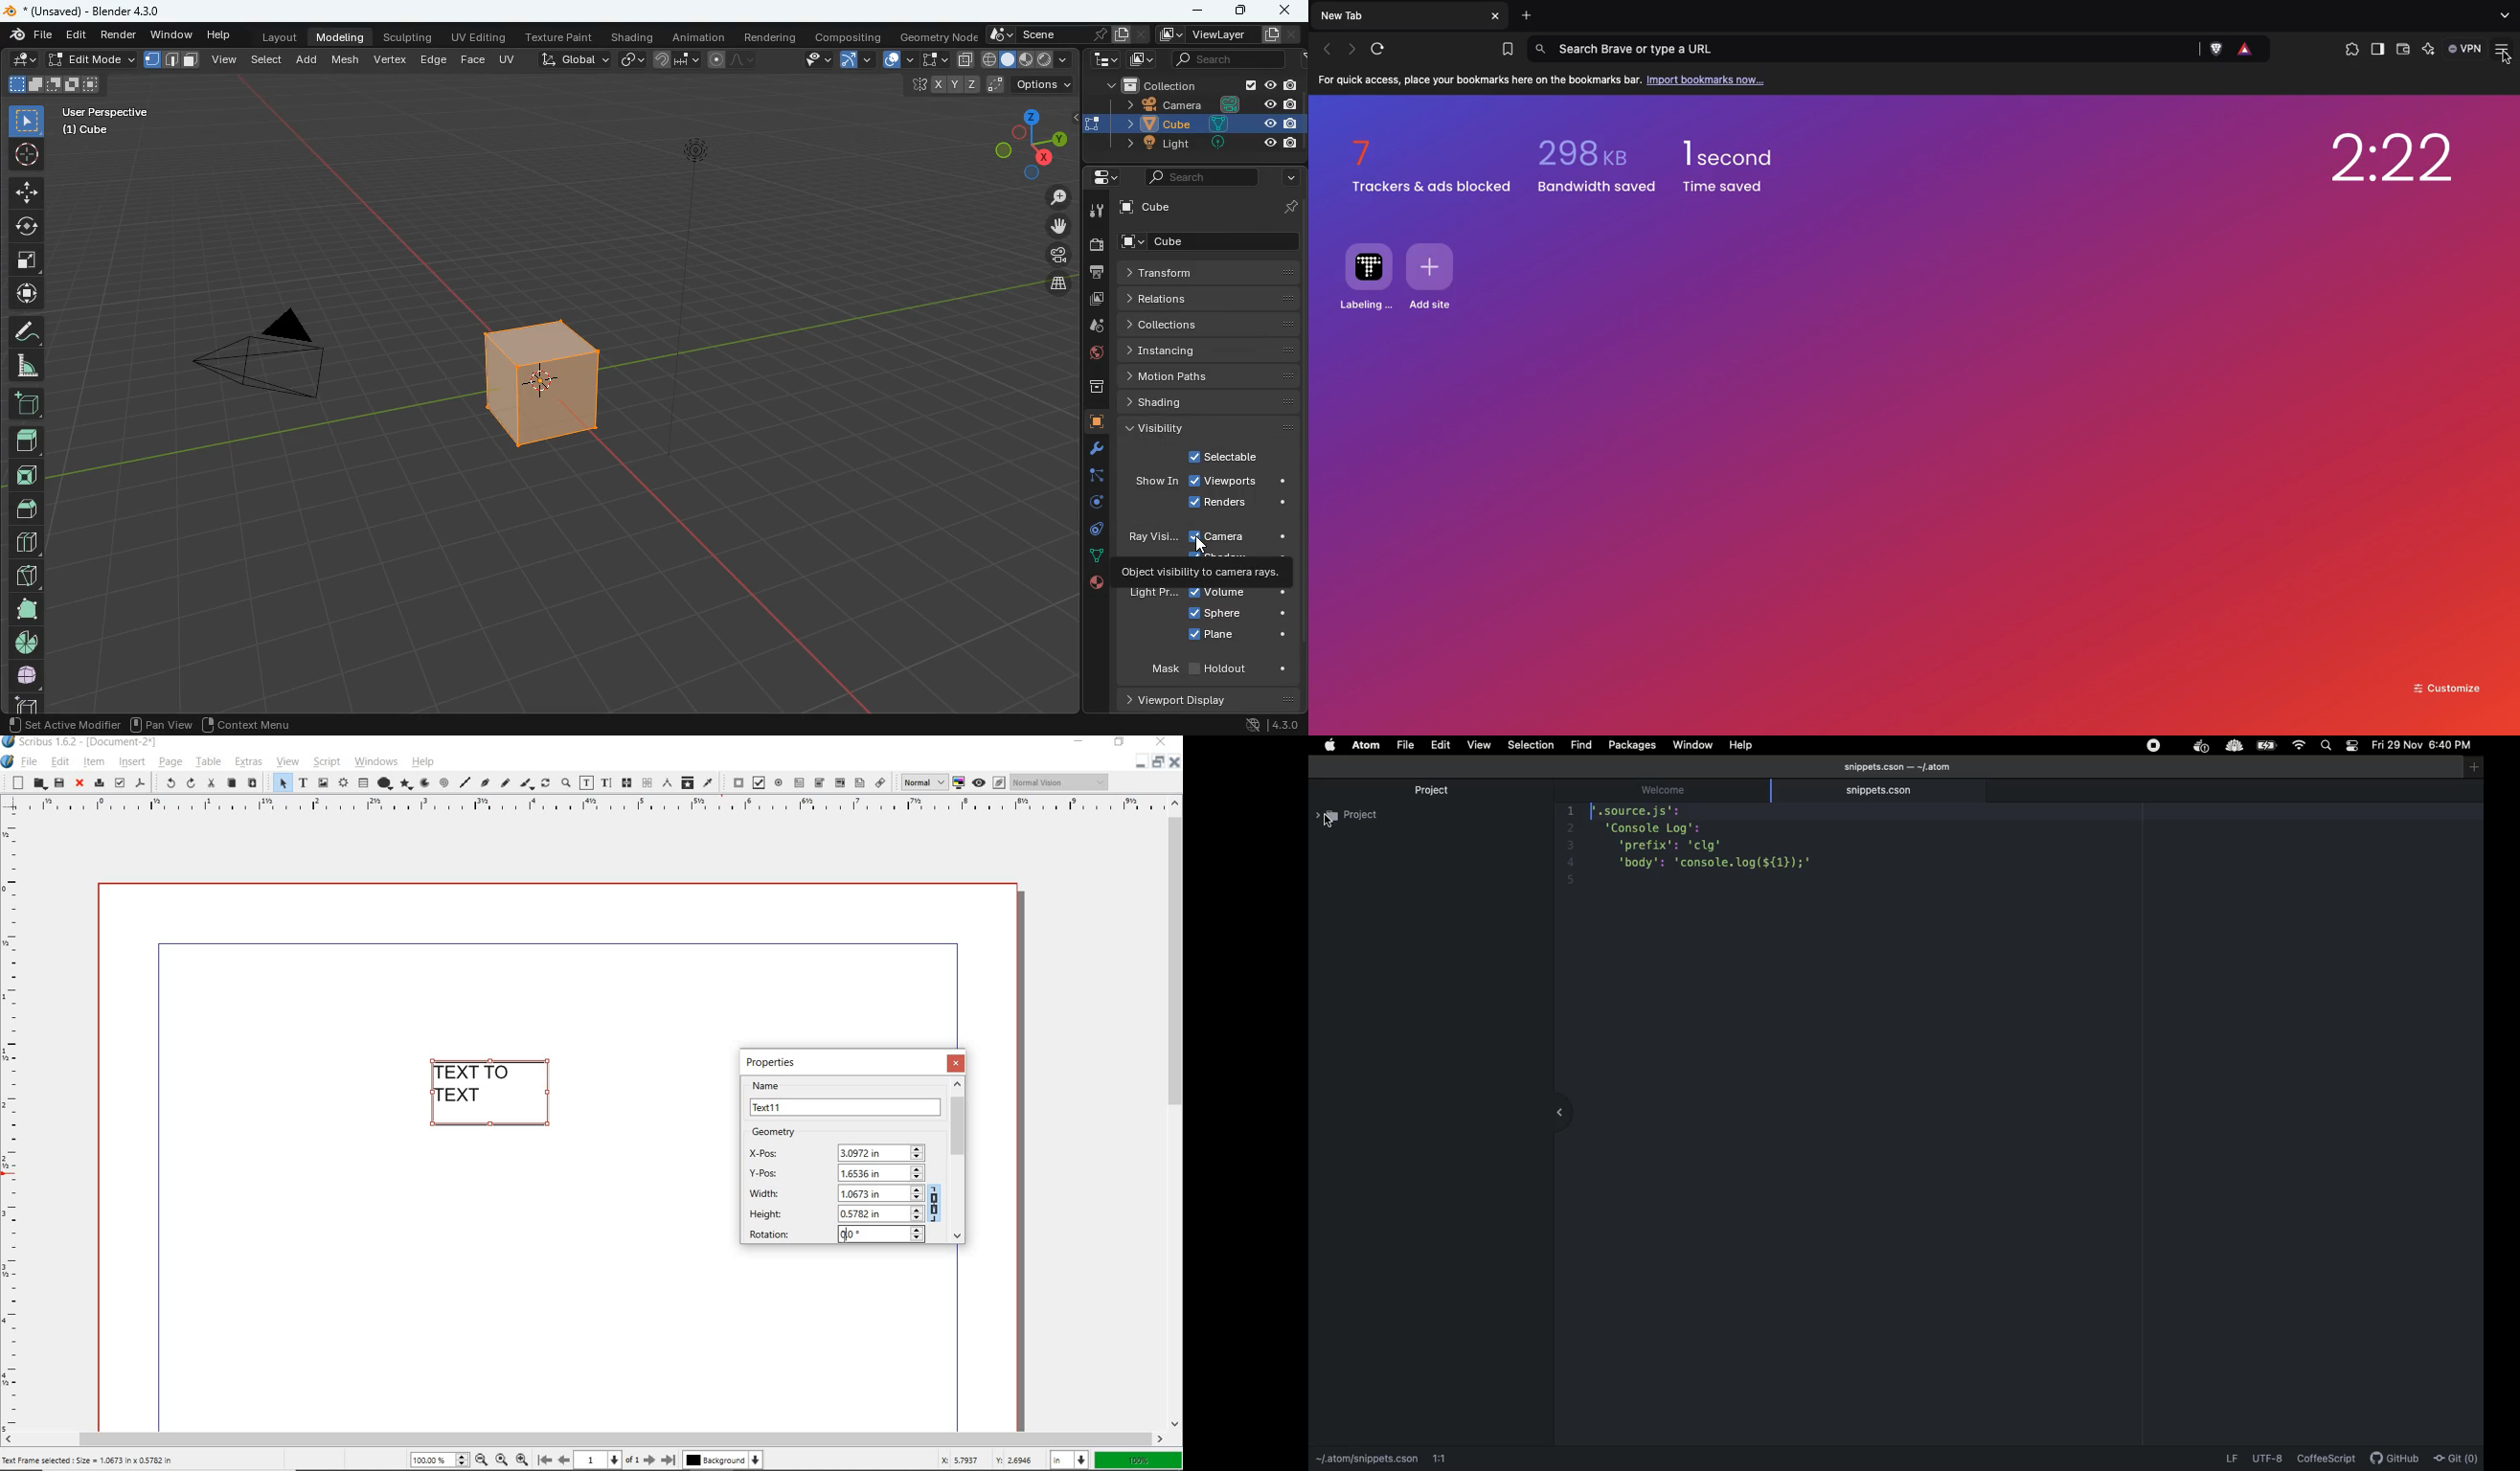  Describe the element at coordinates (1093, 504) in the screenshot. I see `rotate` at that location.